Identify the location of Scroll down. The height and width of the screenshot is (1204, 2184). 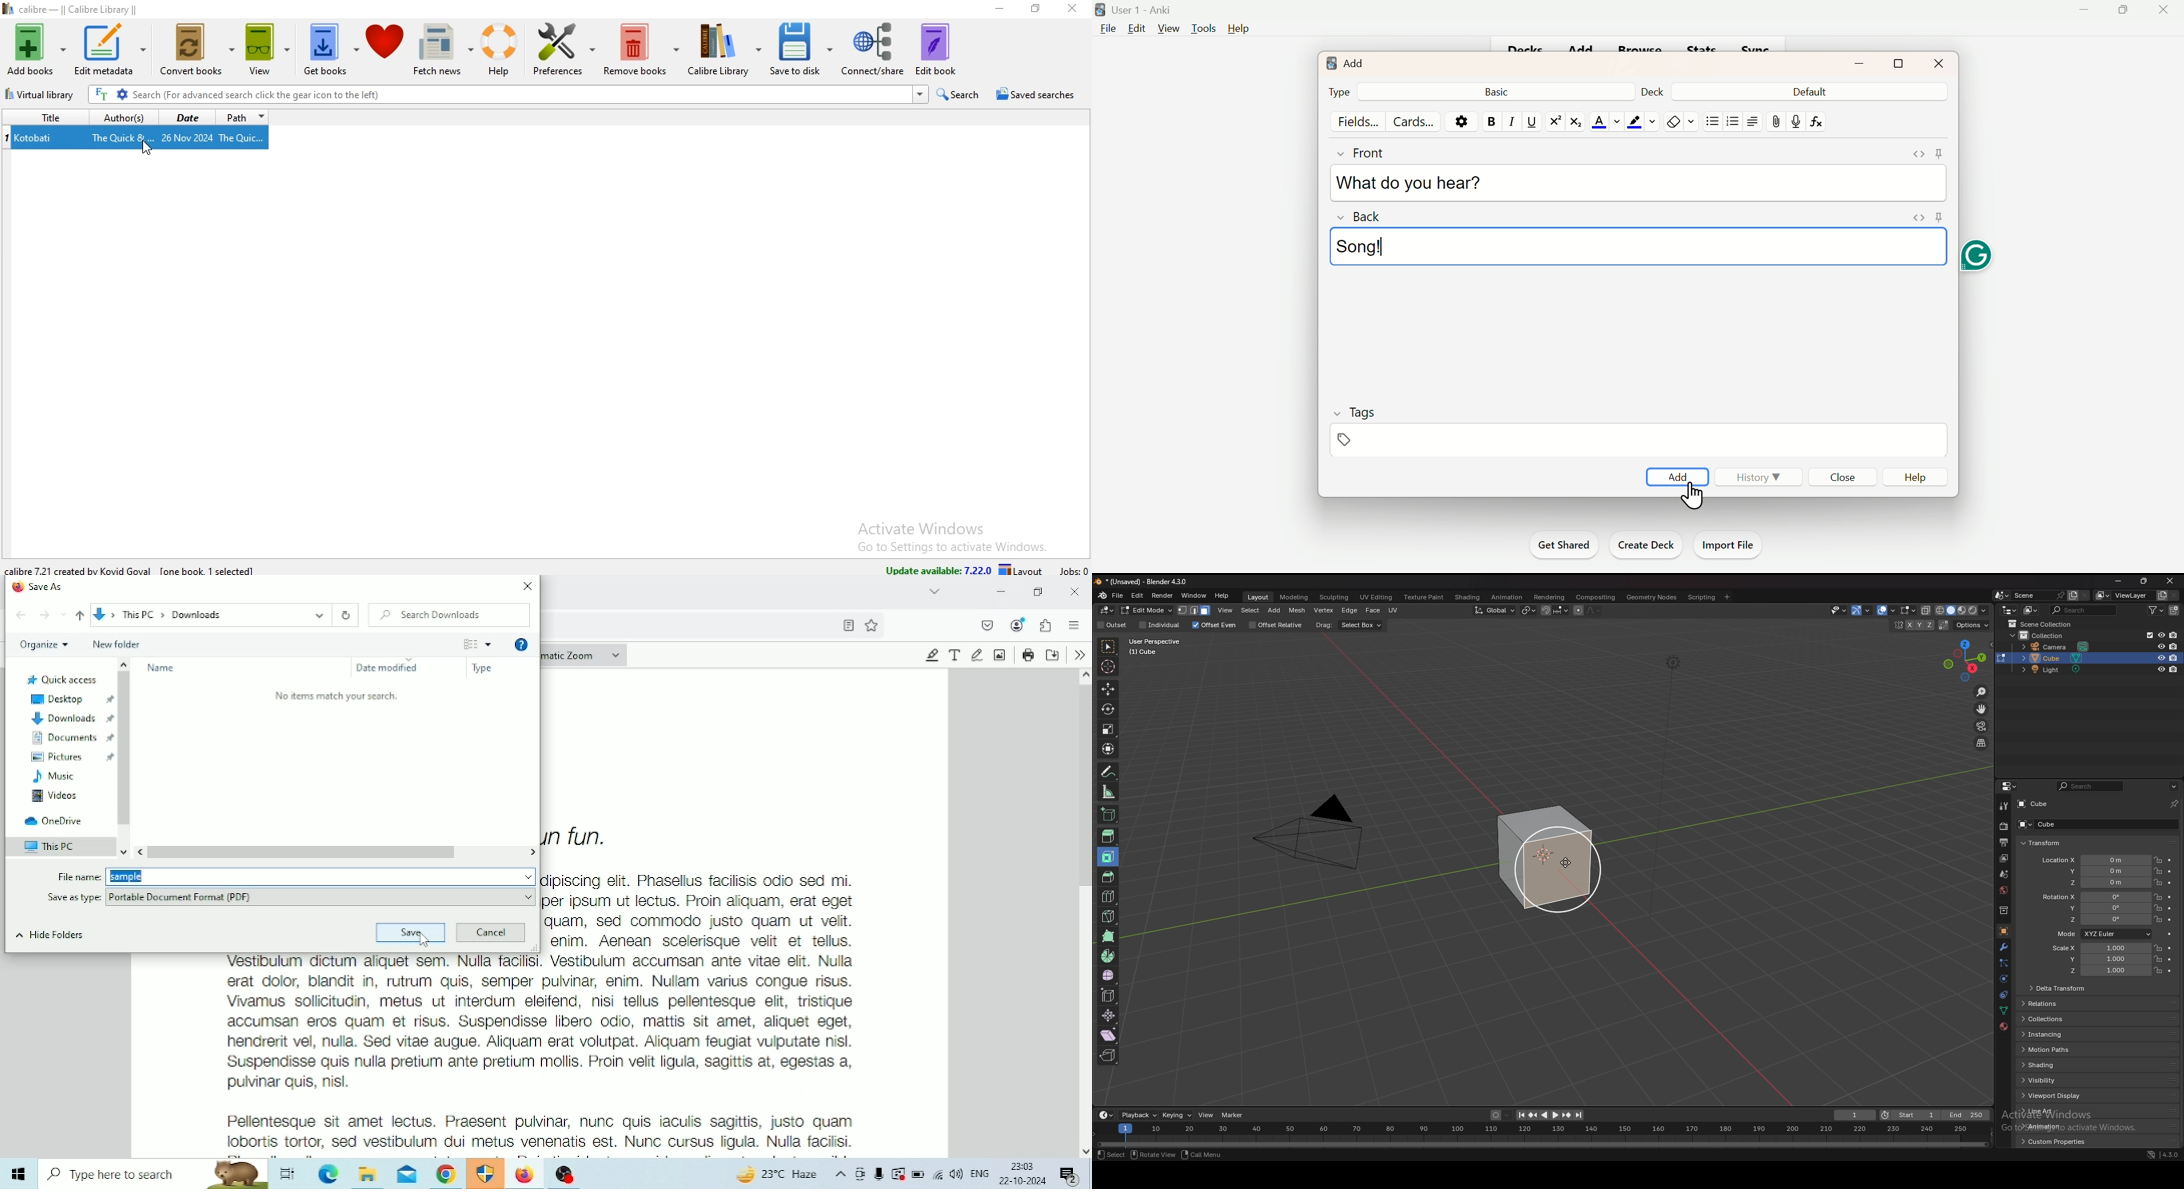
(1085, 1151).